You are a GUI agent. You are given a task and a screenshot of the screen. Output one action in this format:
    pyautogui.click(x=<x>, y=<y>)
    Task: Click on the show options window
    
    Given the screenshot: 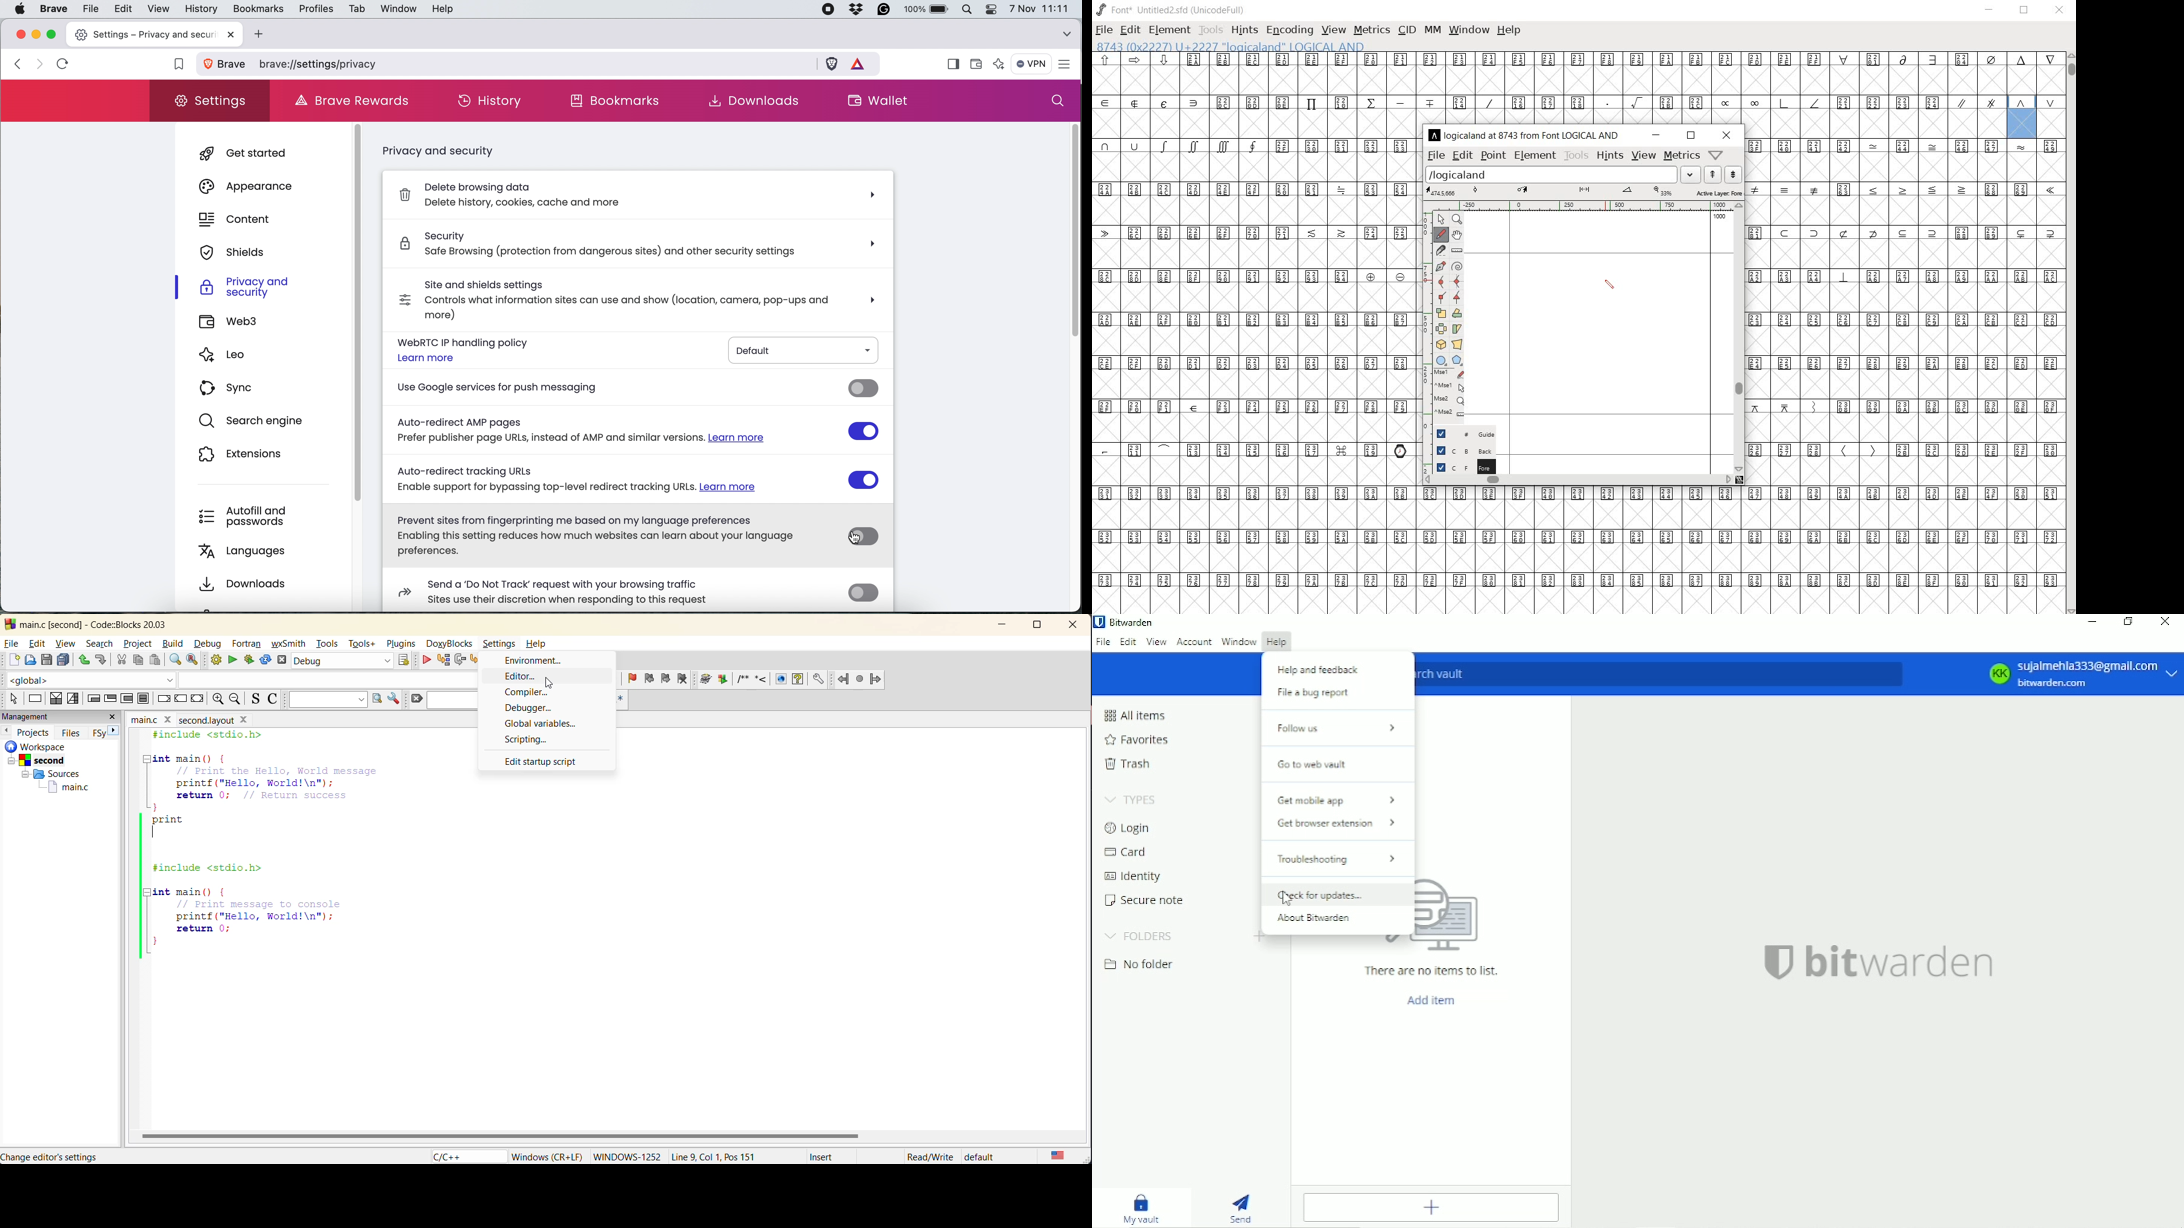 What is the action you would take?
    pyautogui.click(x=394, y=701)
    